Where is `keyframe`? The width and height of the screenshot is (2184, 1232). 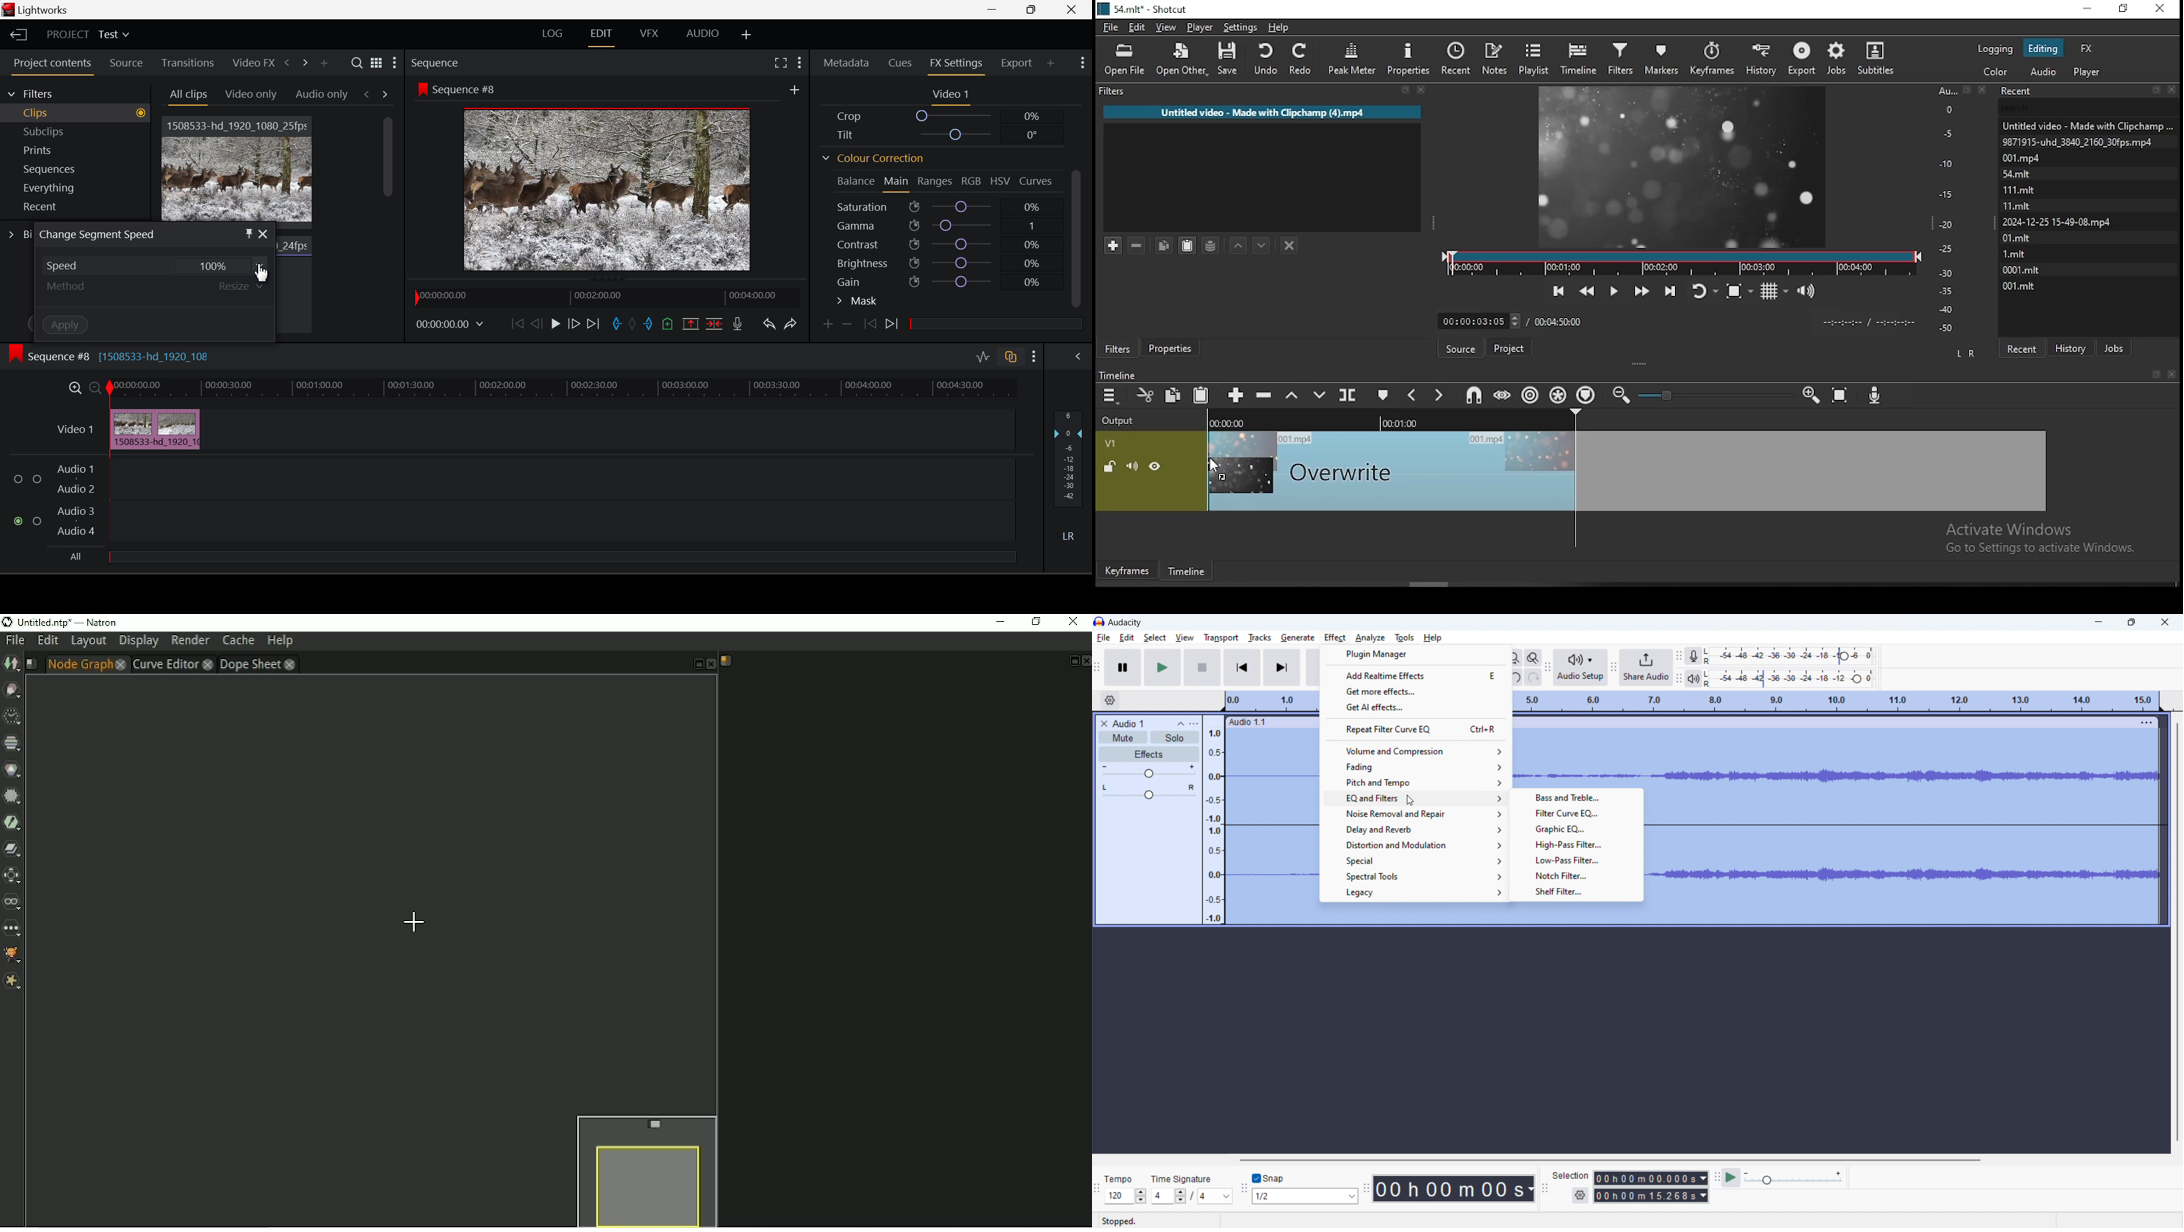 keyframe is located at coordinates (1126, 570).